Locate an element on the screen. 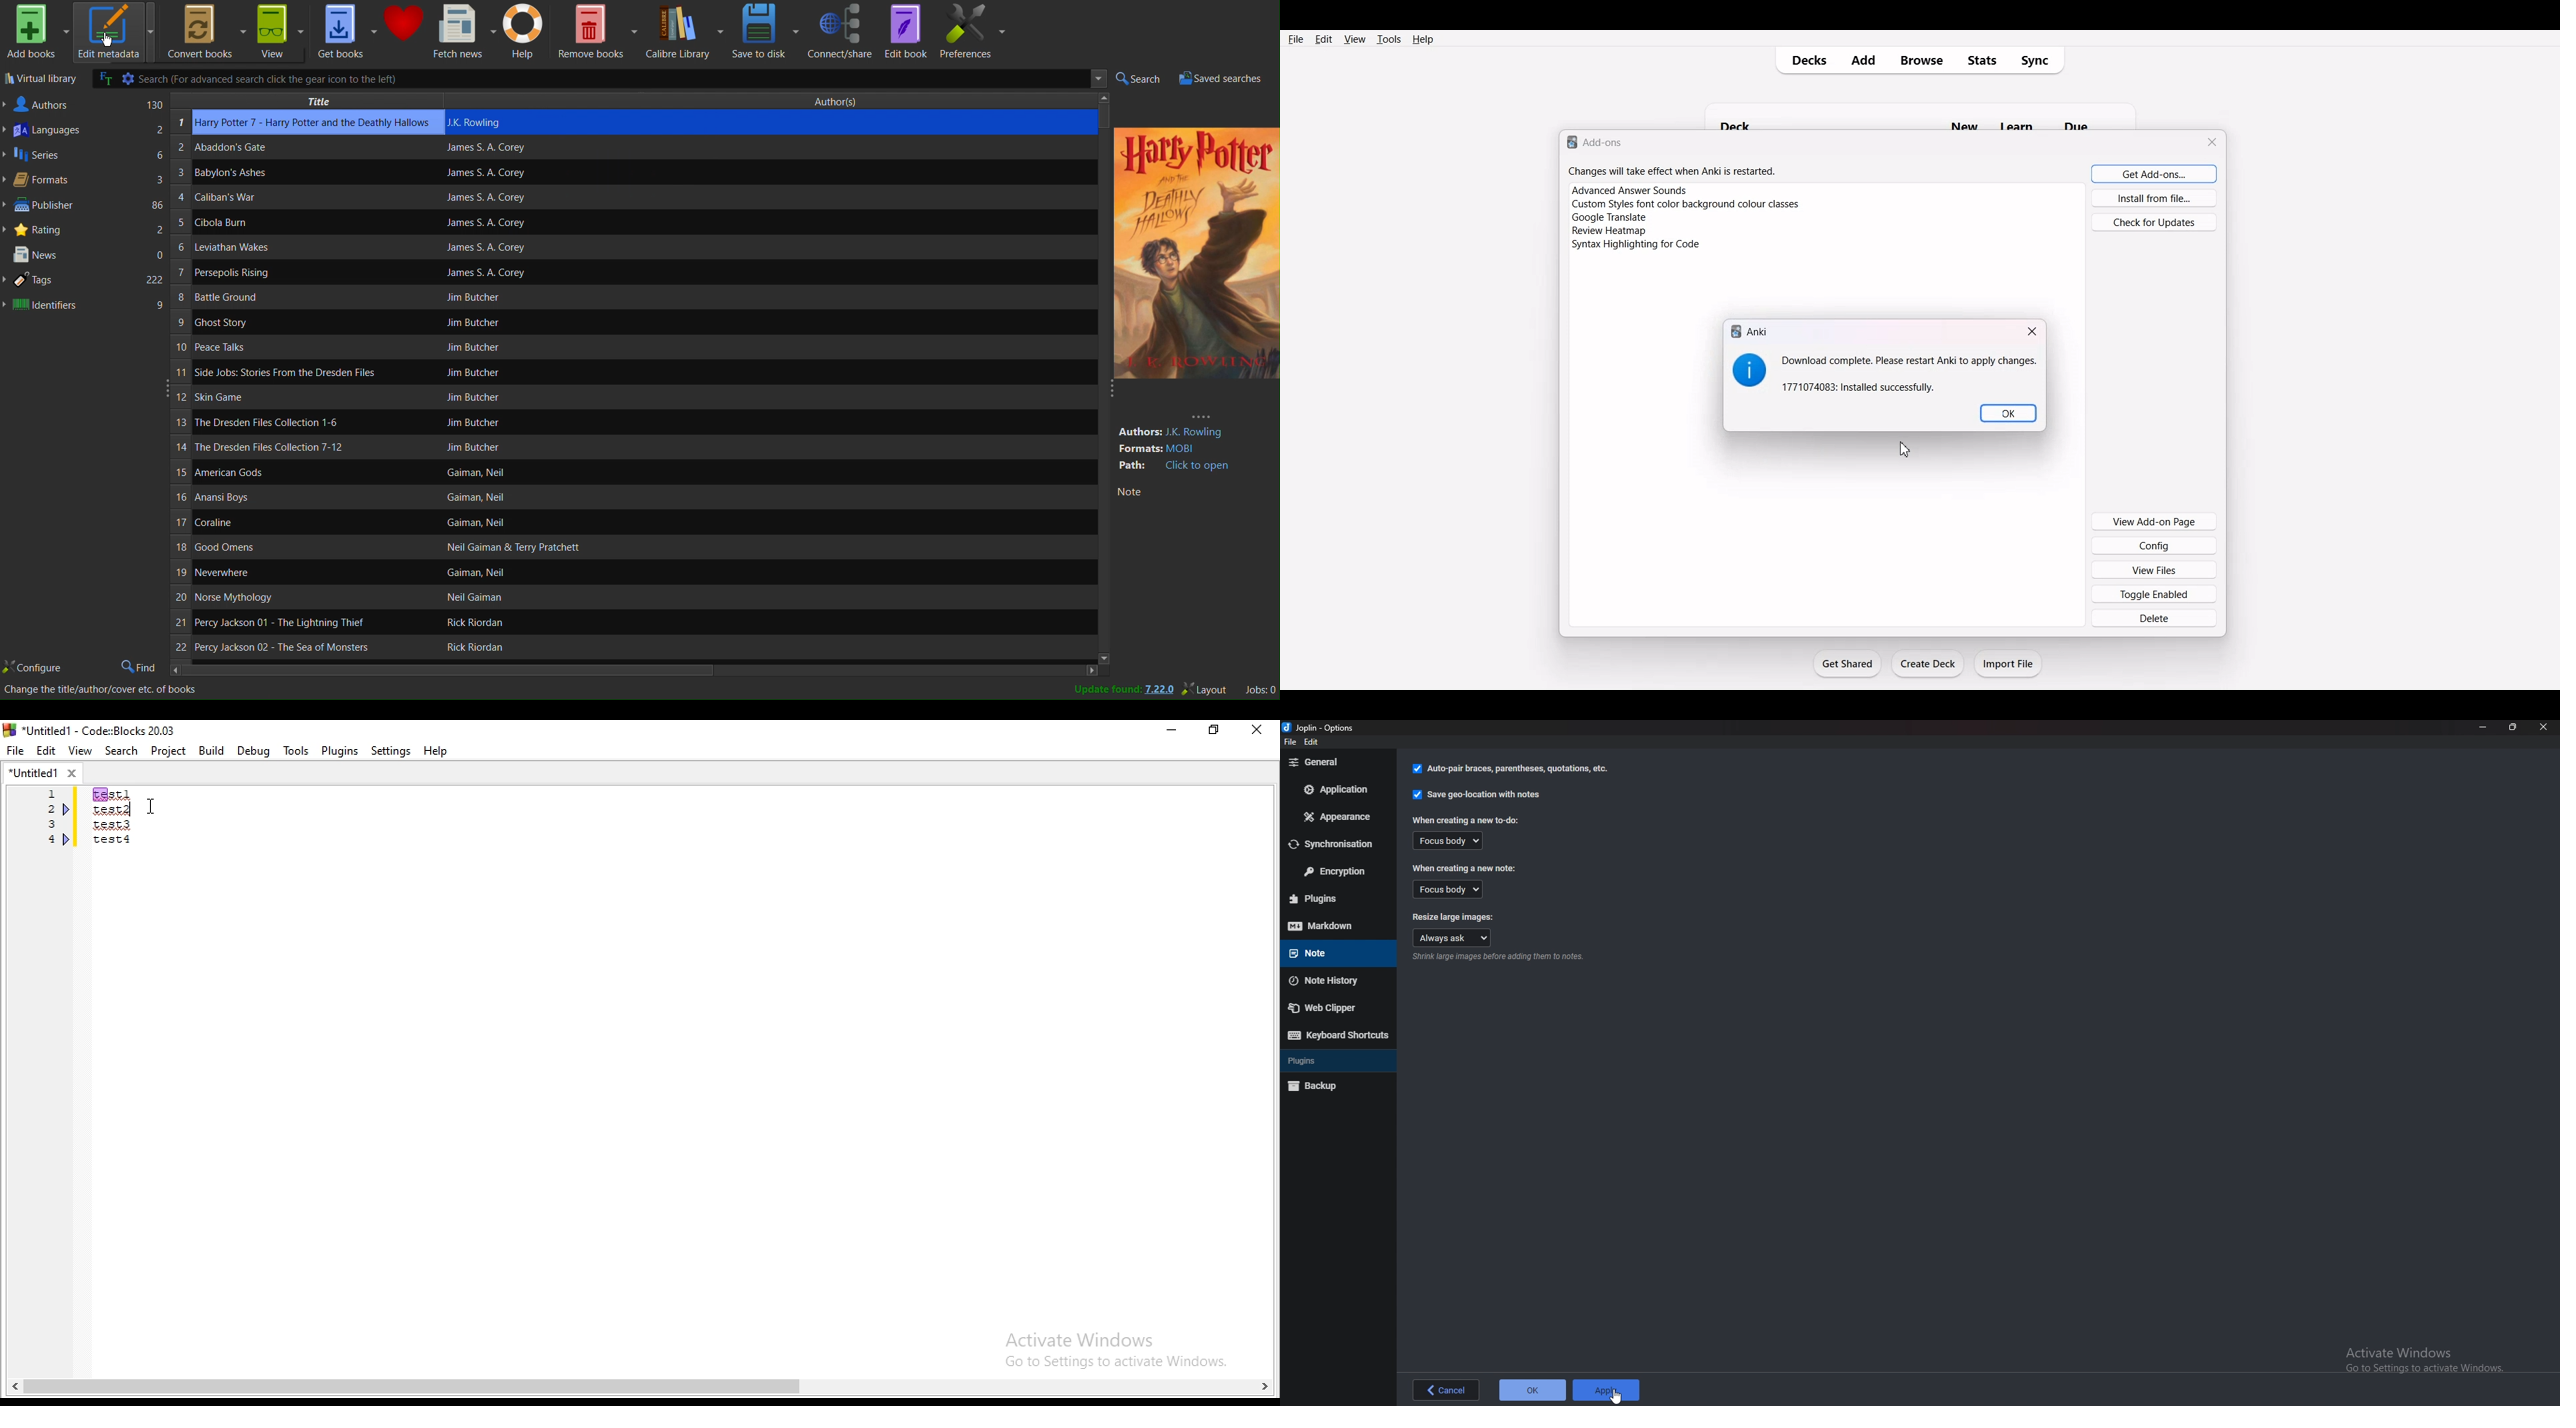   is located at coordinates (2088, 115).